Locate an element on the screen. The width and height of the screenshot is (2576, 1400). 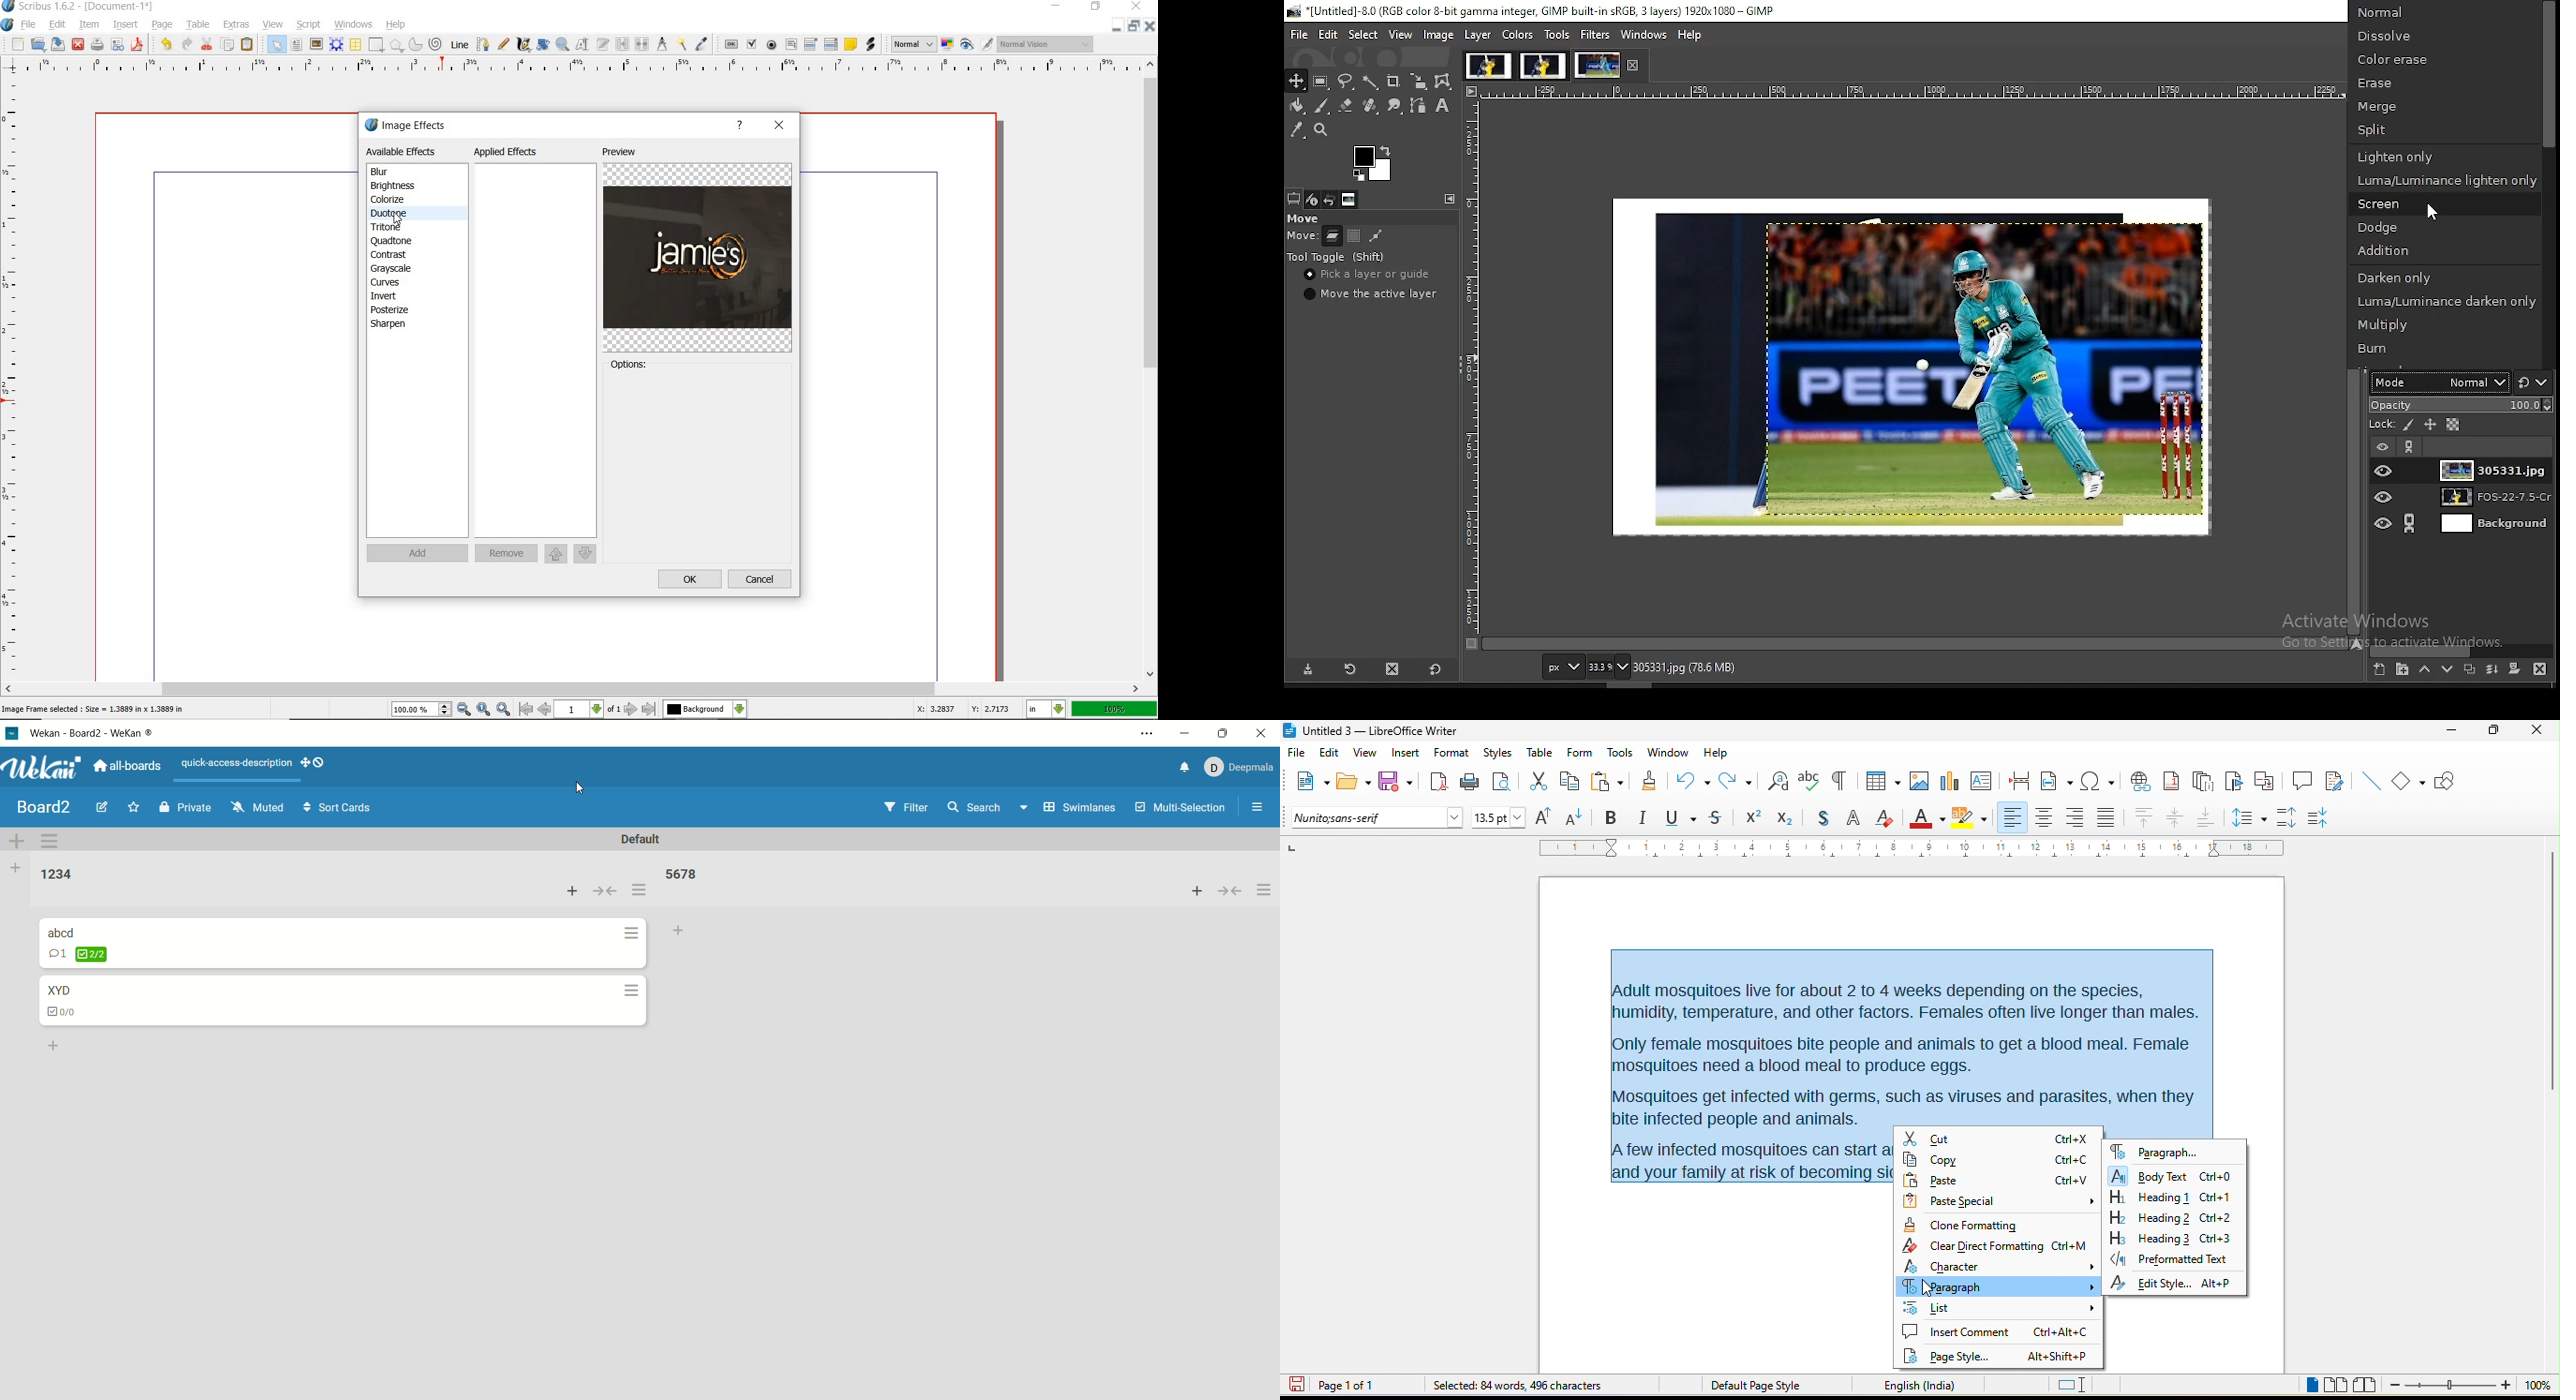
POLYGON is located at coordinates (397, 46).